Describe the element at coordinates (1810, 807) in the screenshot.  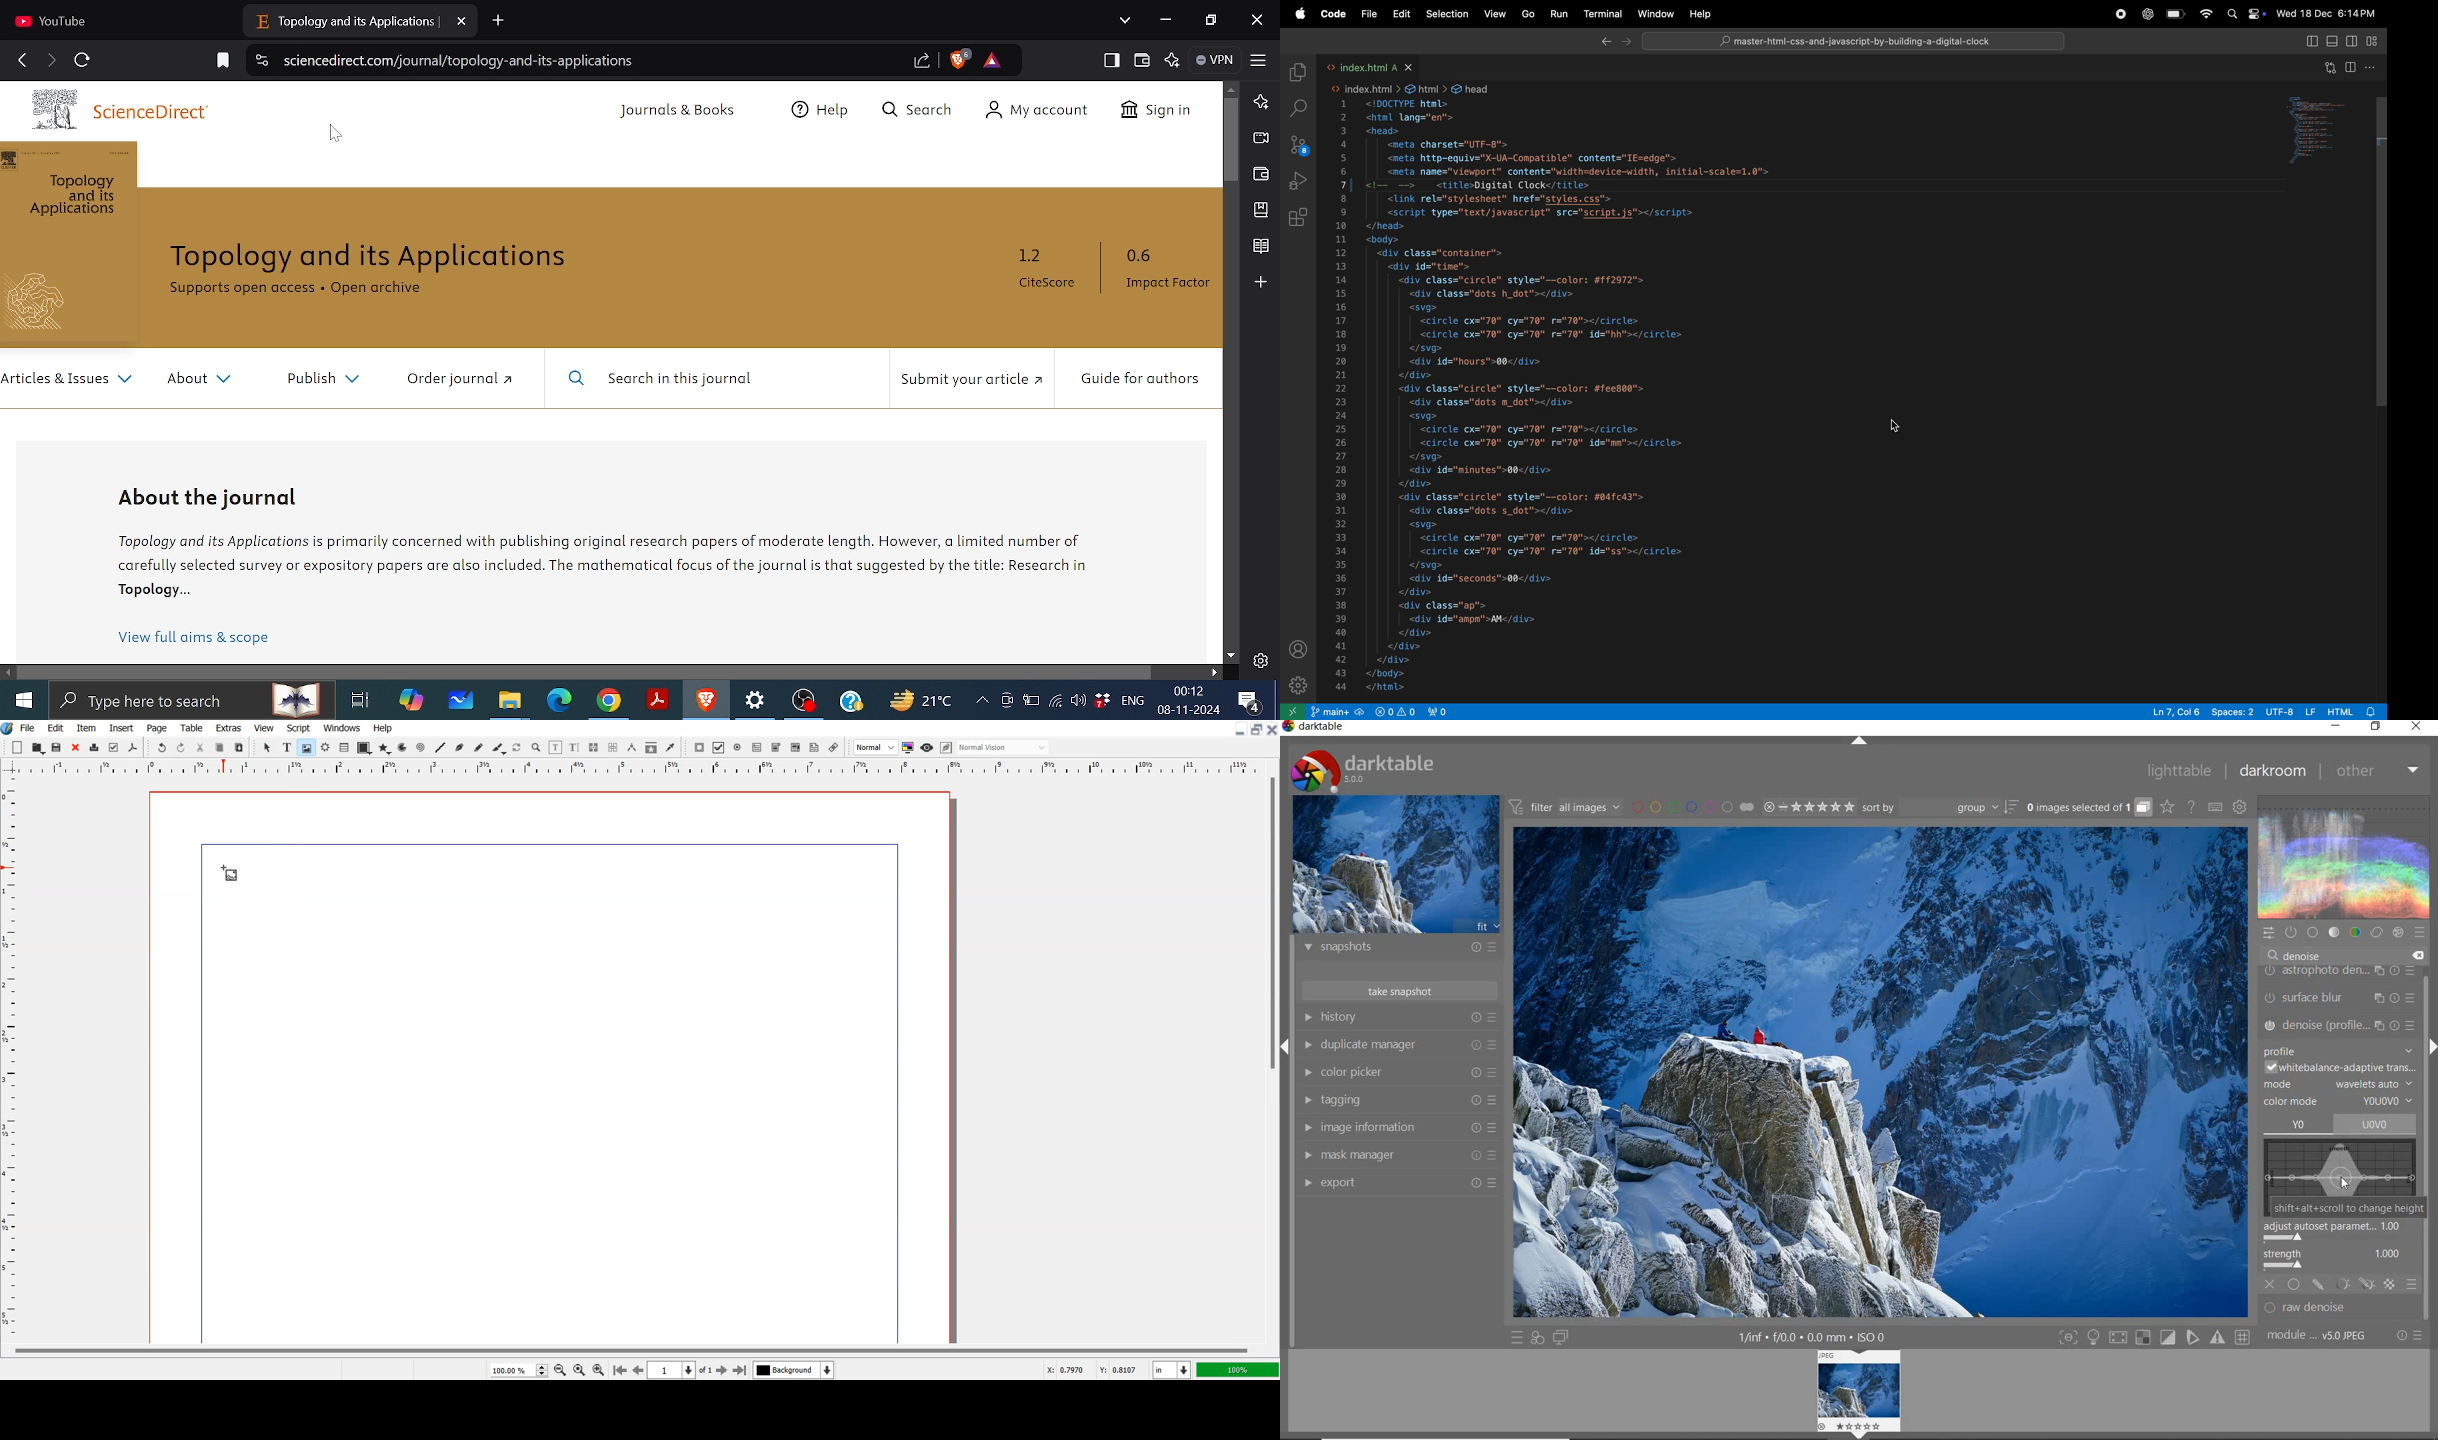
I see `range ratings for selected images` at that location.